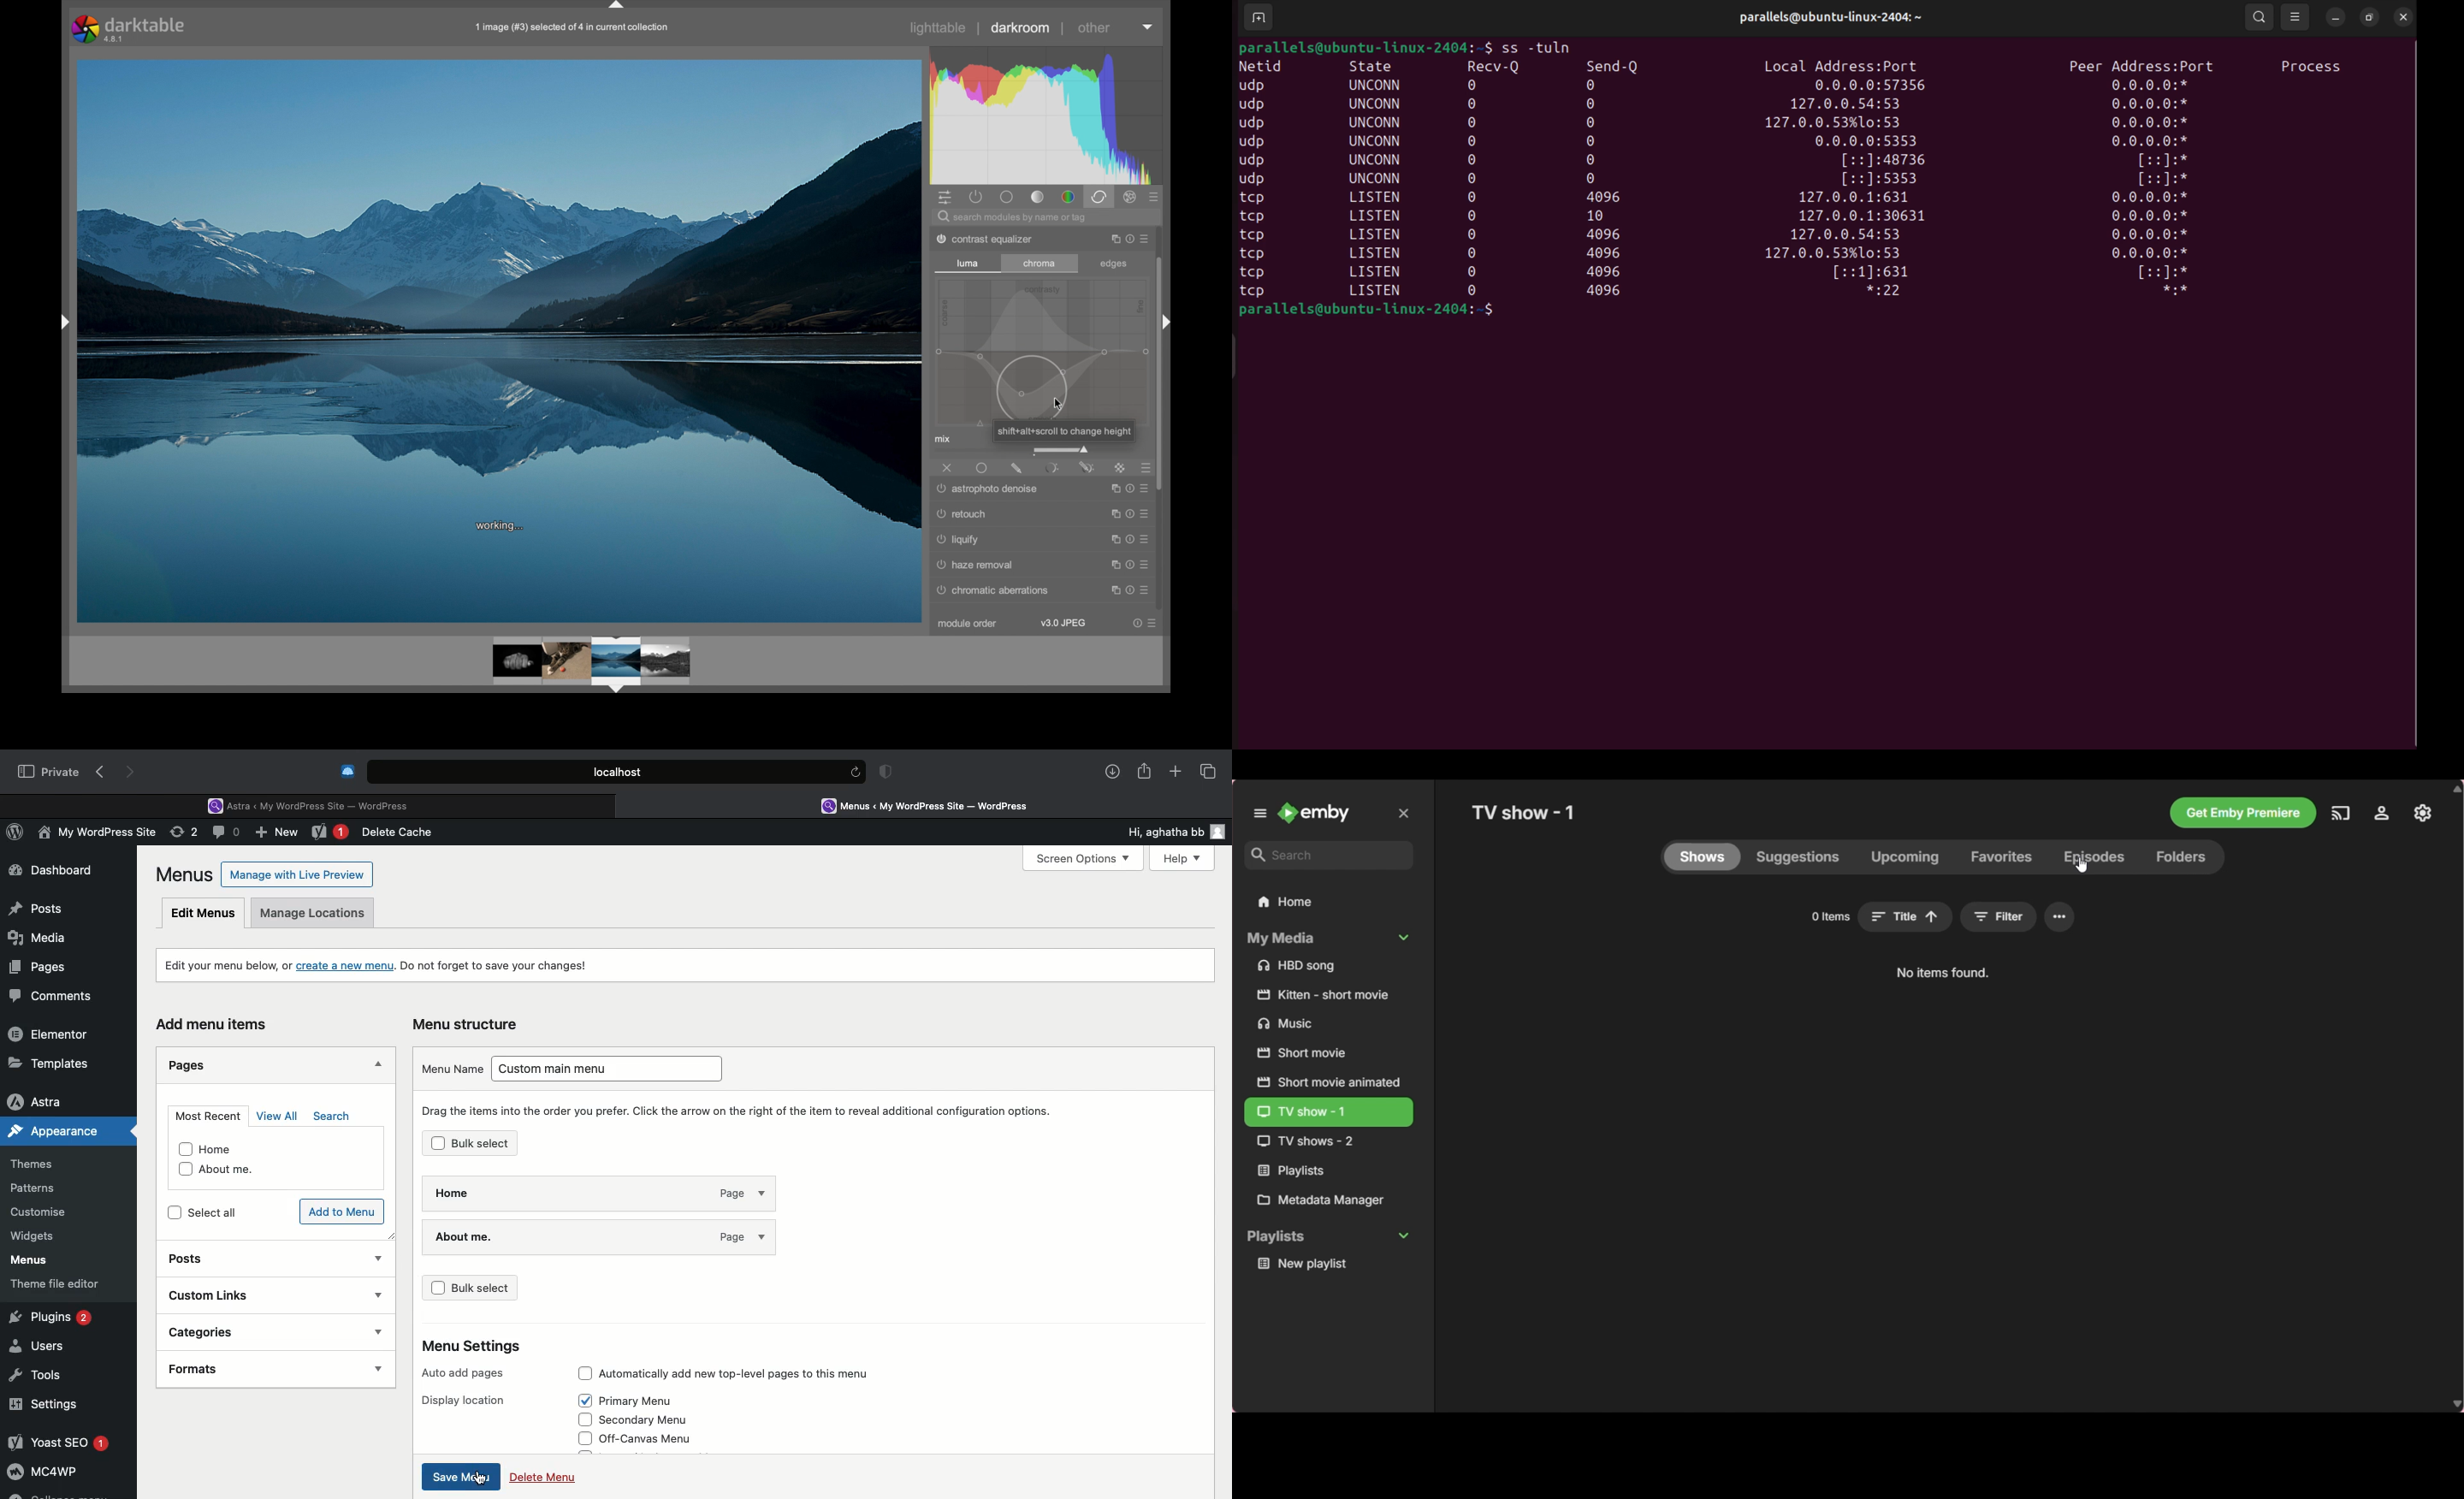  I want to click on unicorn, so click(1374, 122).